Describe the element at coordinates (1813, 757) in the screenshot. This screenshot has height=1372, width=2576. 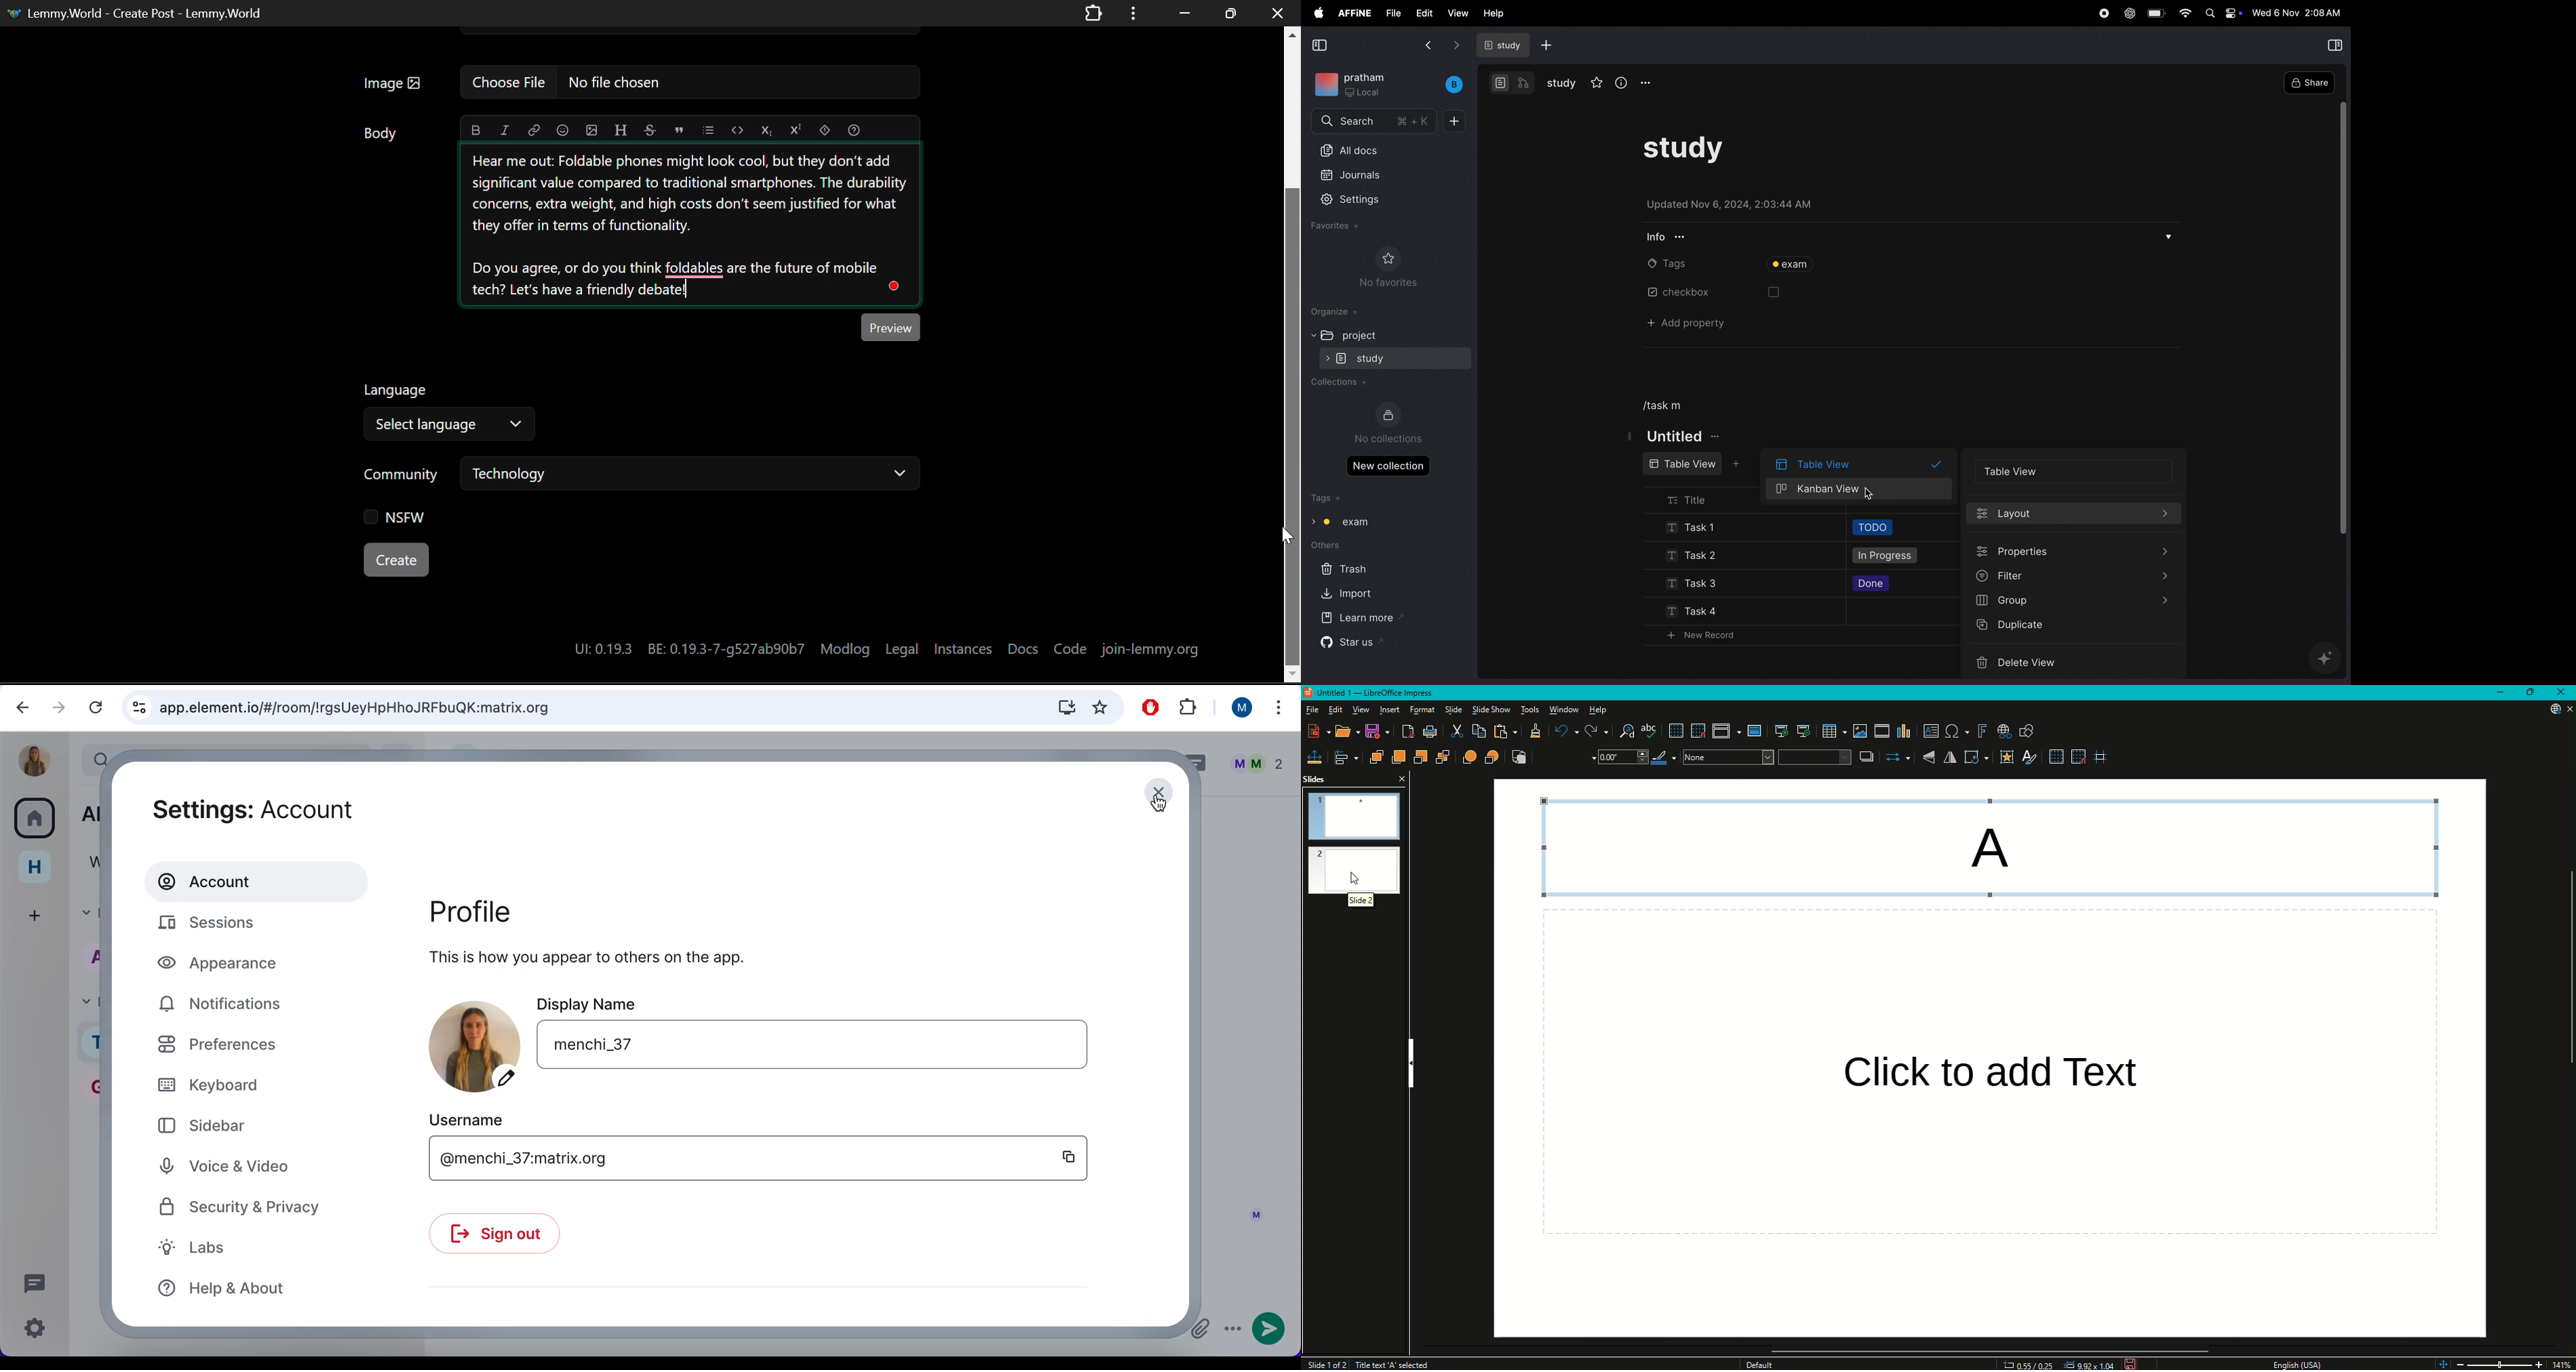
I see `Fill Colour` at that location.